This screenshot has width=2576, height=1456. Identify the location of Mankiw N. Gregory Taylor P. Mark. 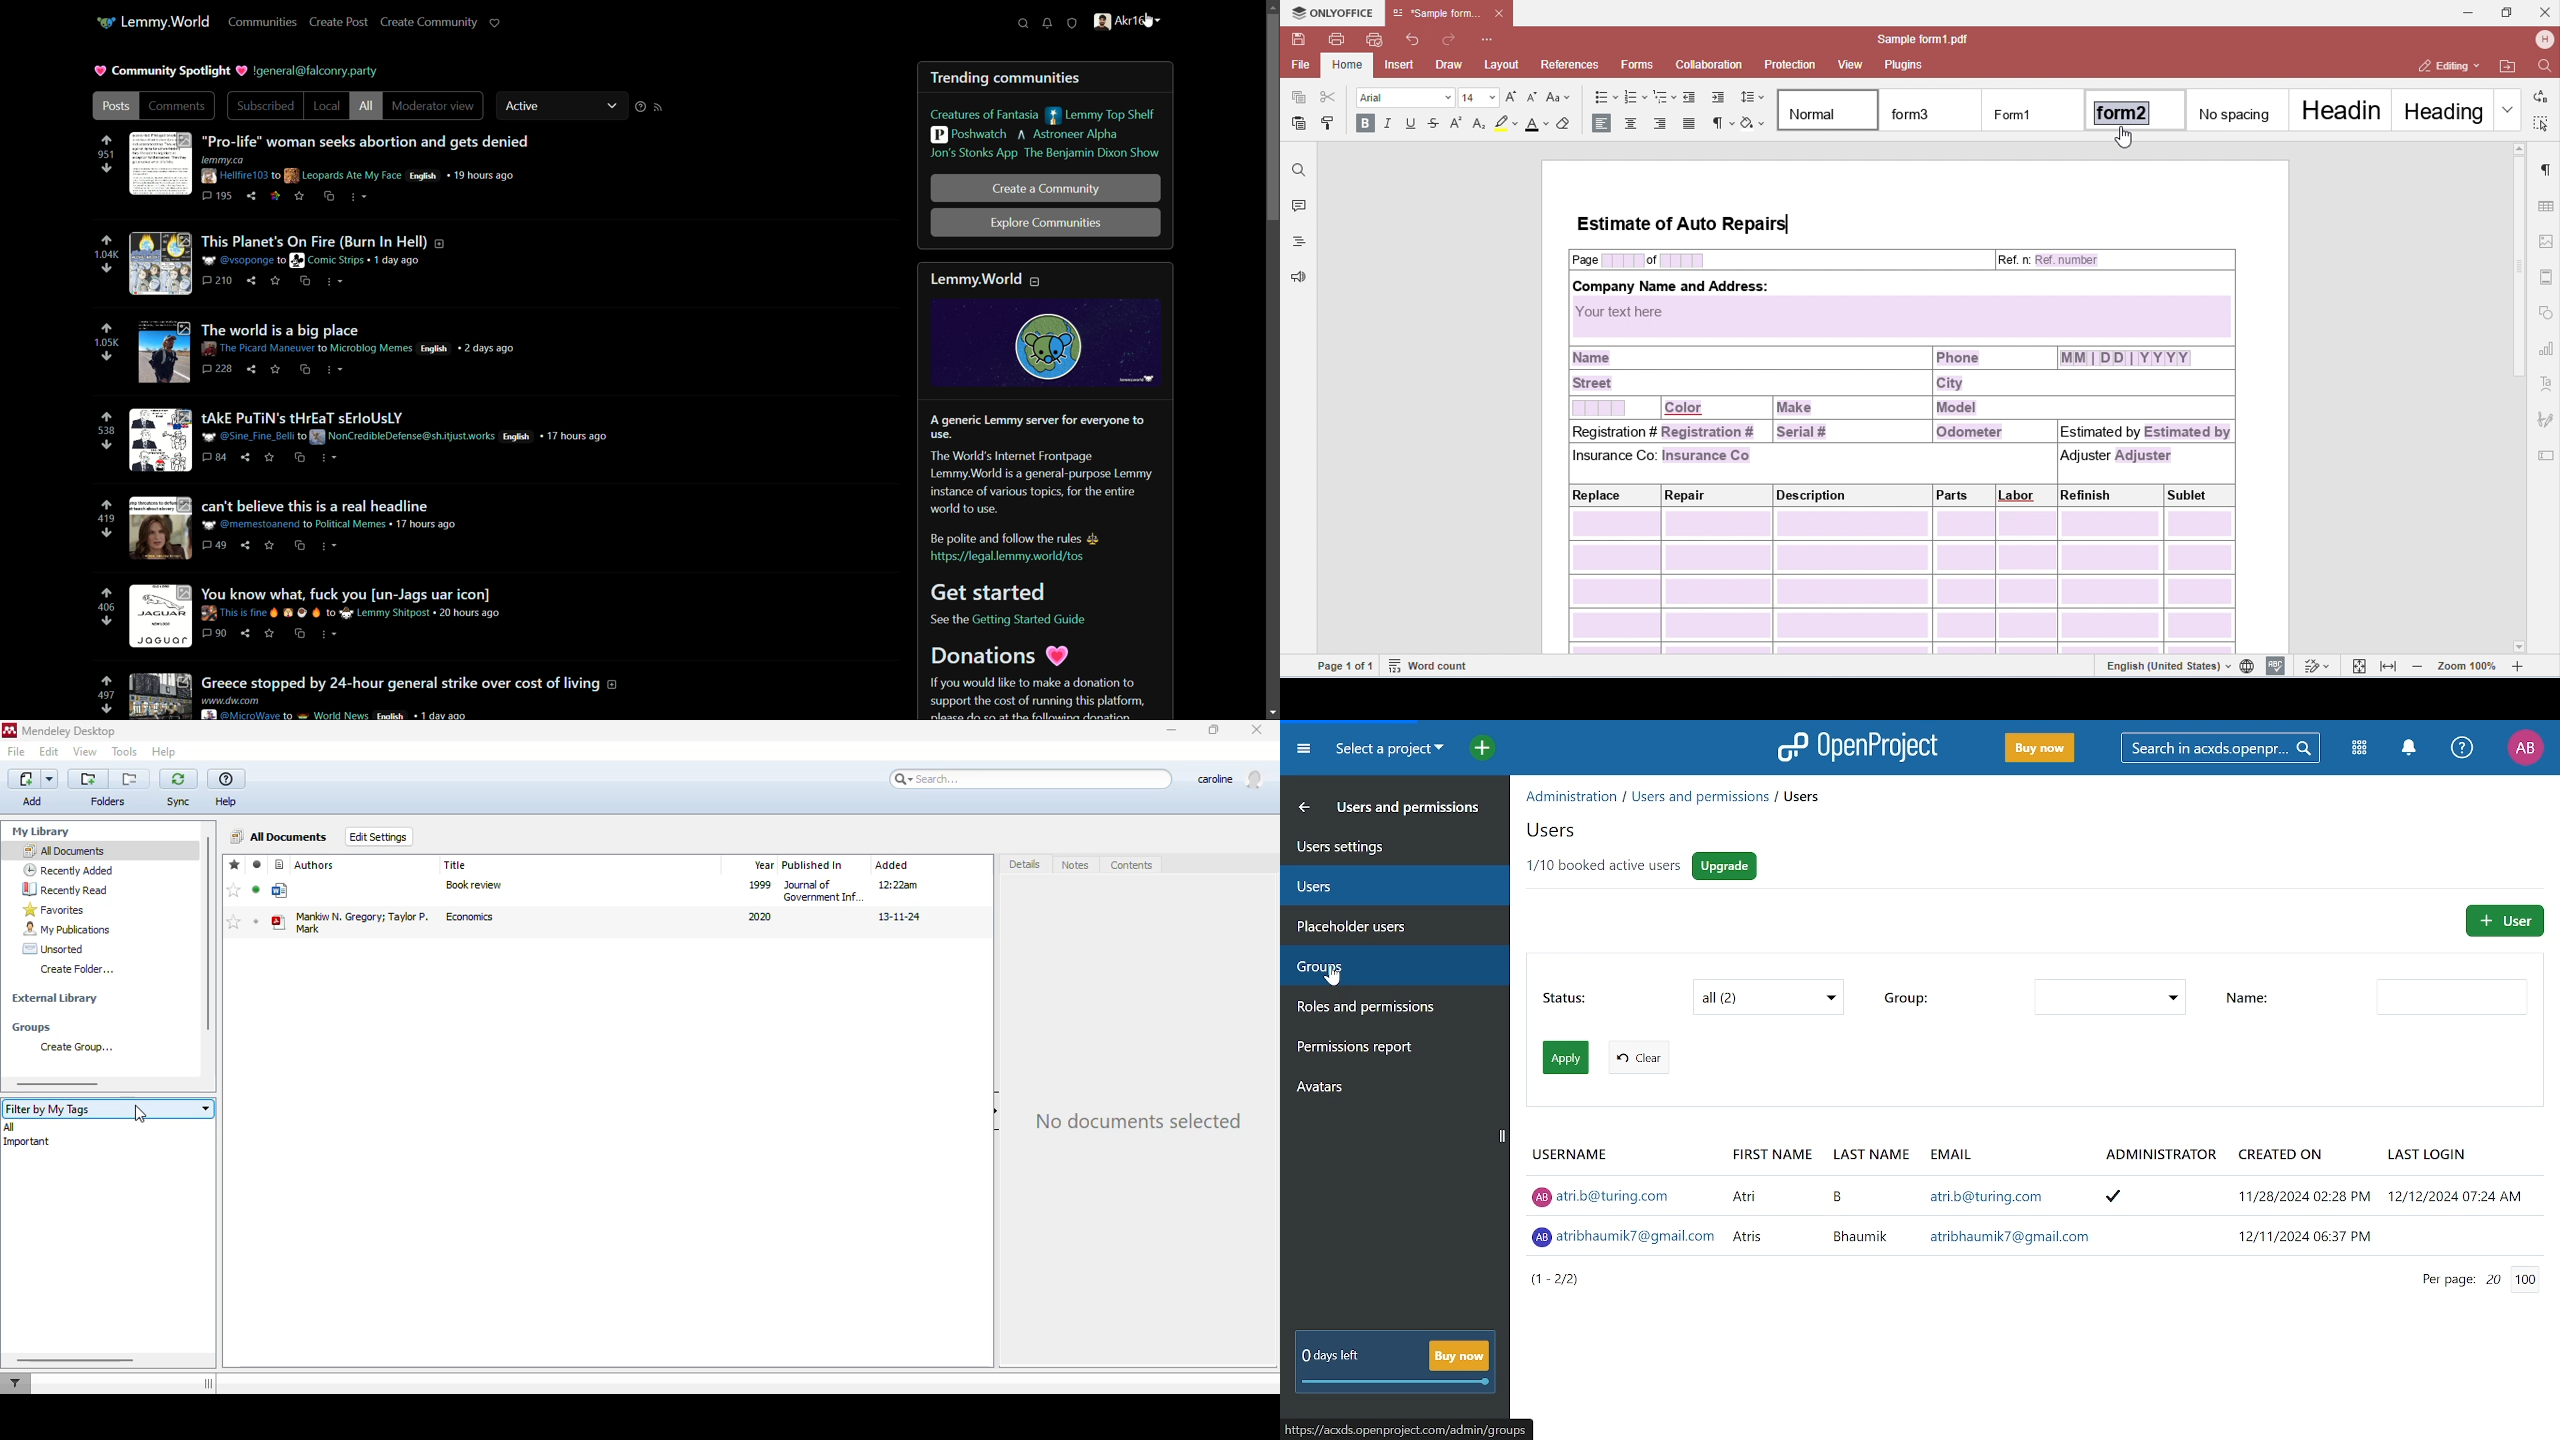
(362, 921).